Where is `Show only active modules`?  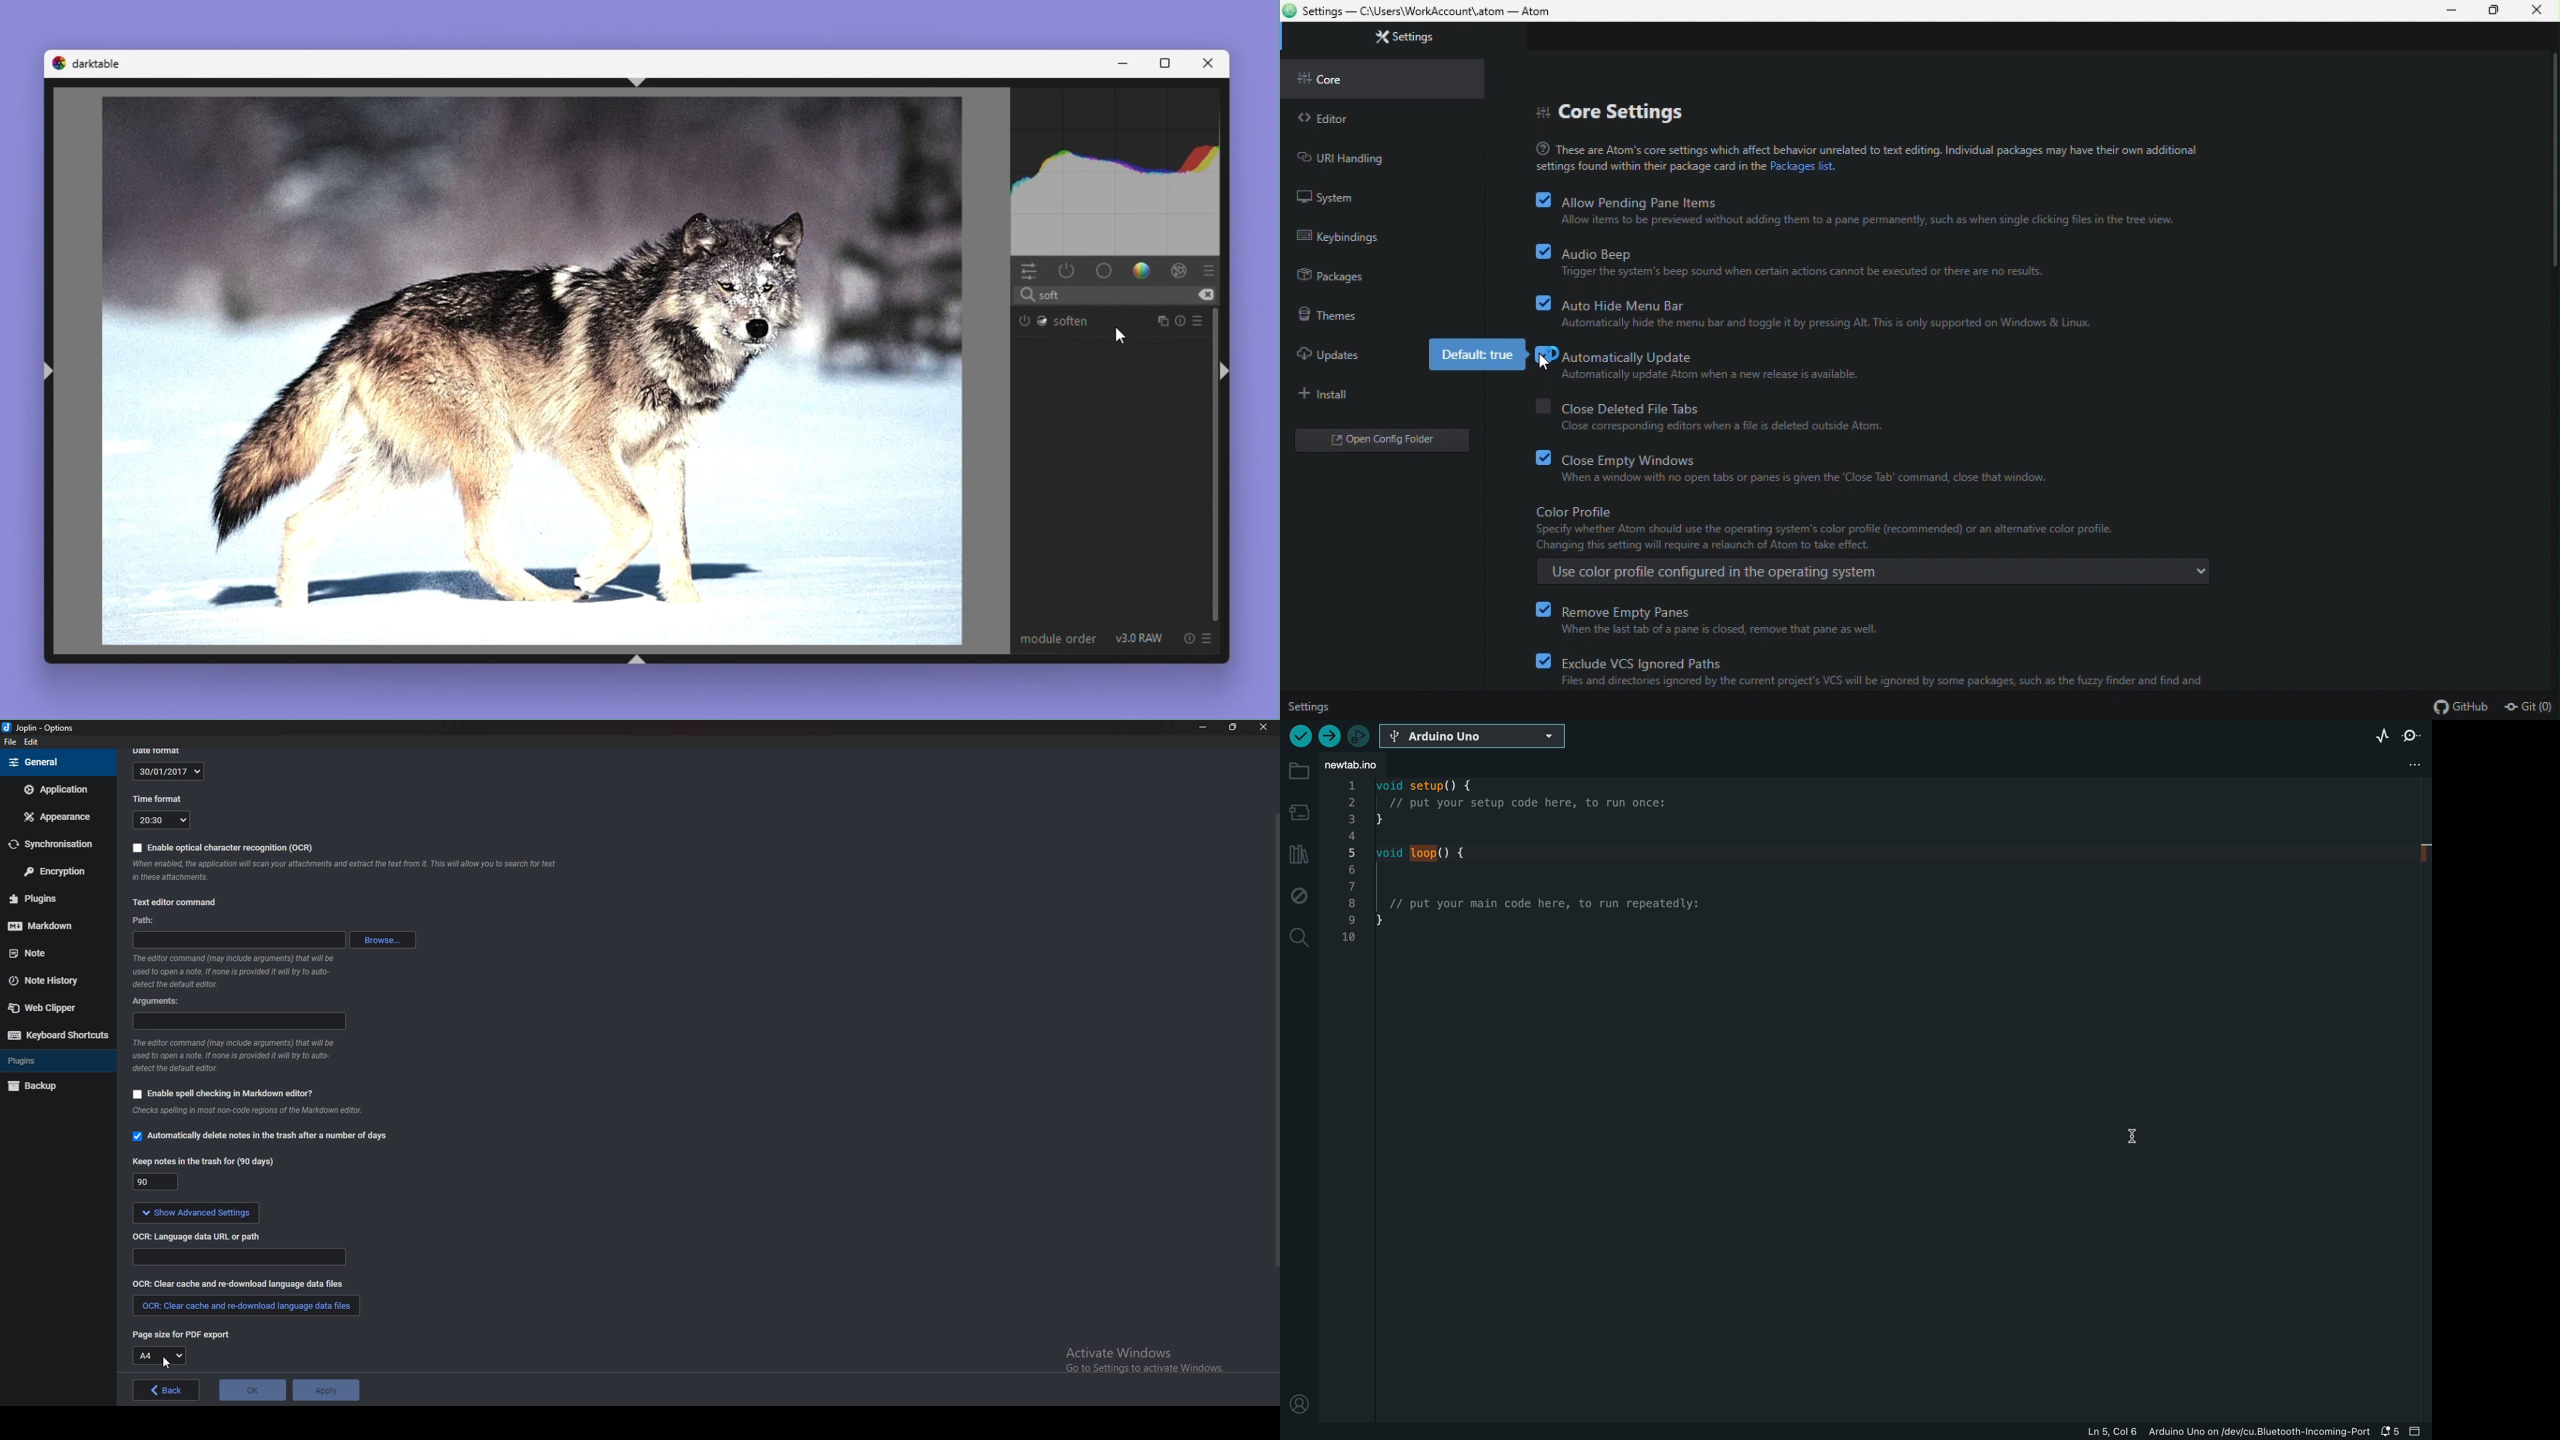 Show only active modules is located at coordinates (1067, 271).